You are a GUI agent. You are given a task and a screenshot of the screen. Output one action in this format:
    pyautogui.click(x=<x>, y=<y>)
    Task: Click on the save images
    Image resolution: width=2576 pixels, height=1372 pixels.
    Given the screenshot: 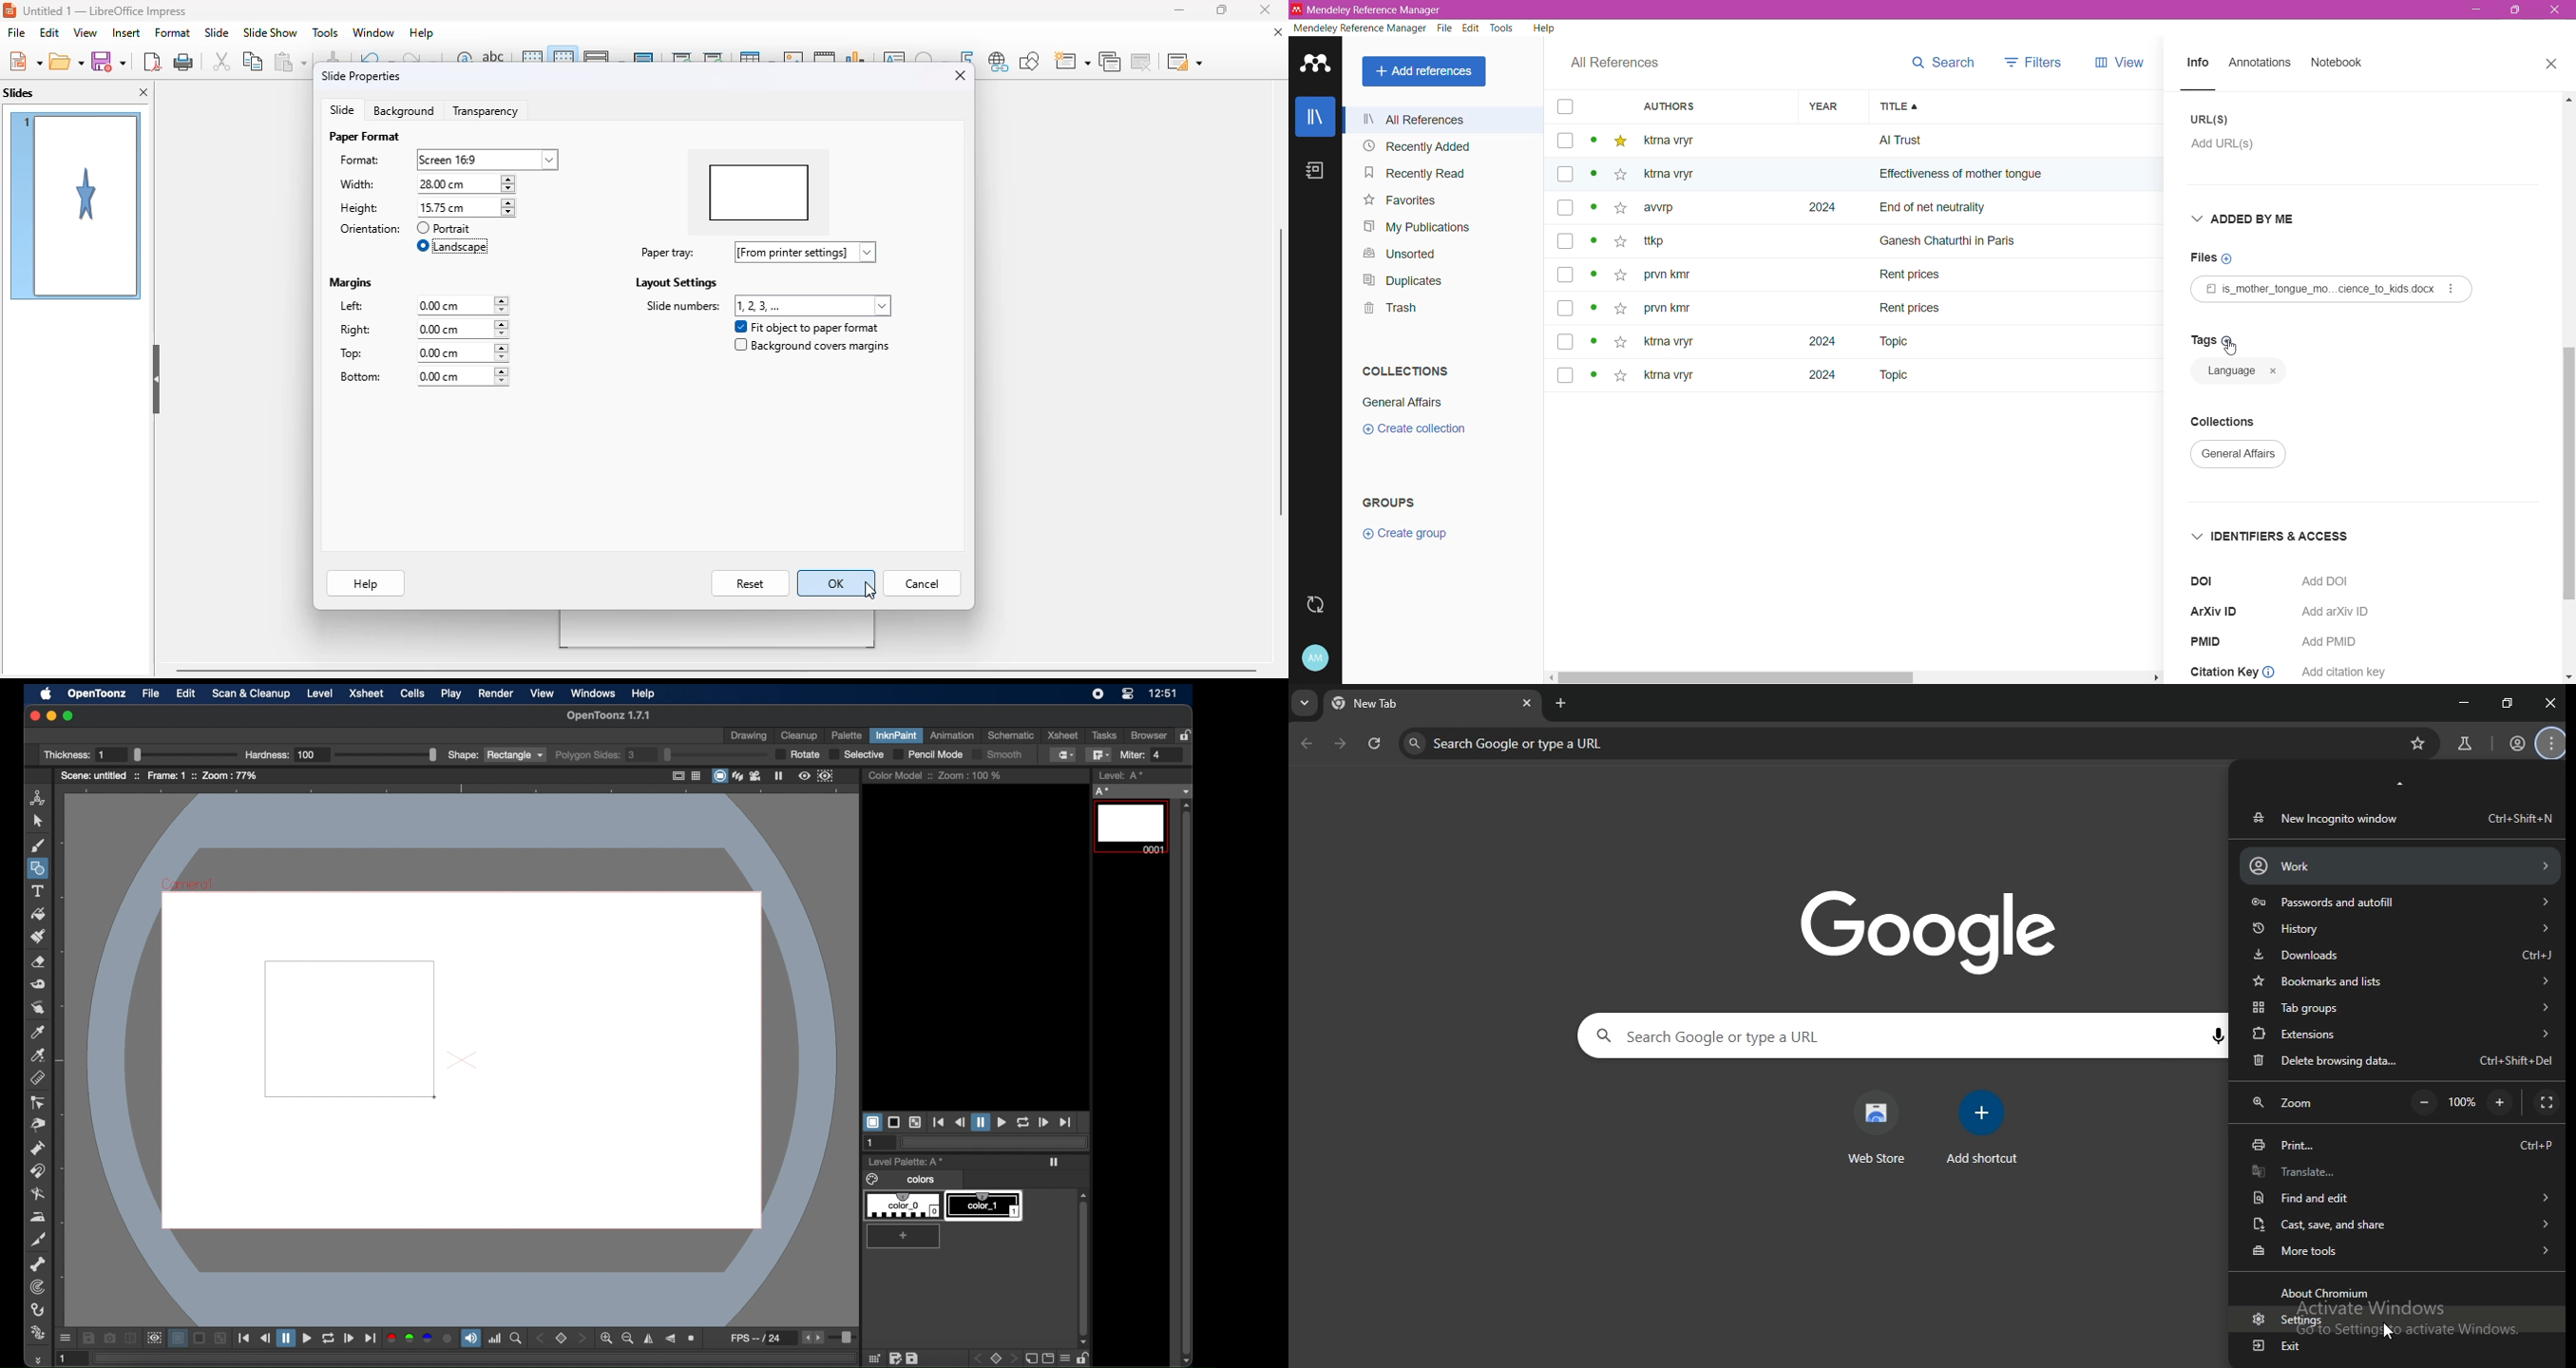 What is the action you would take?
    pyautogui.click(x=88, y=1338)
    